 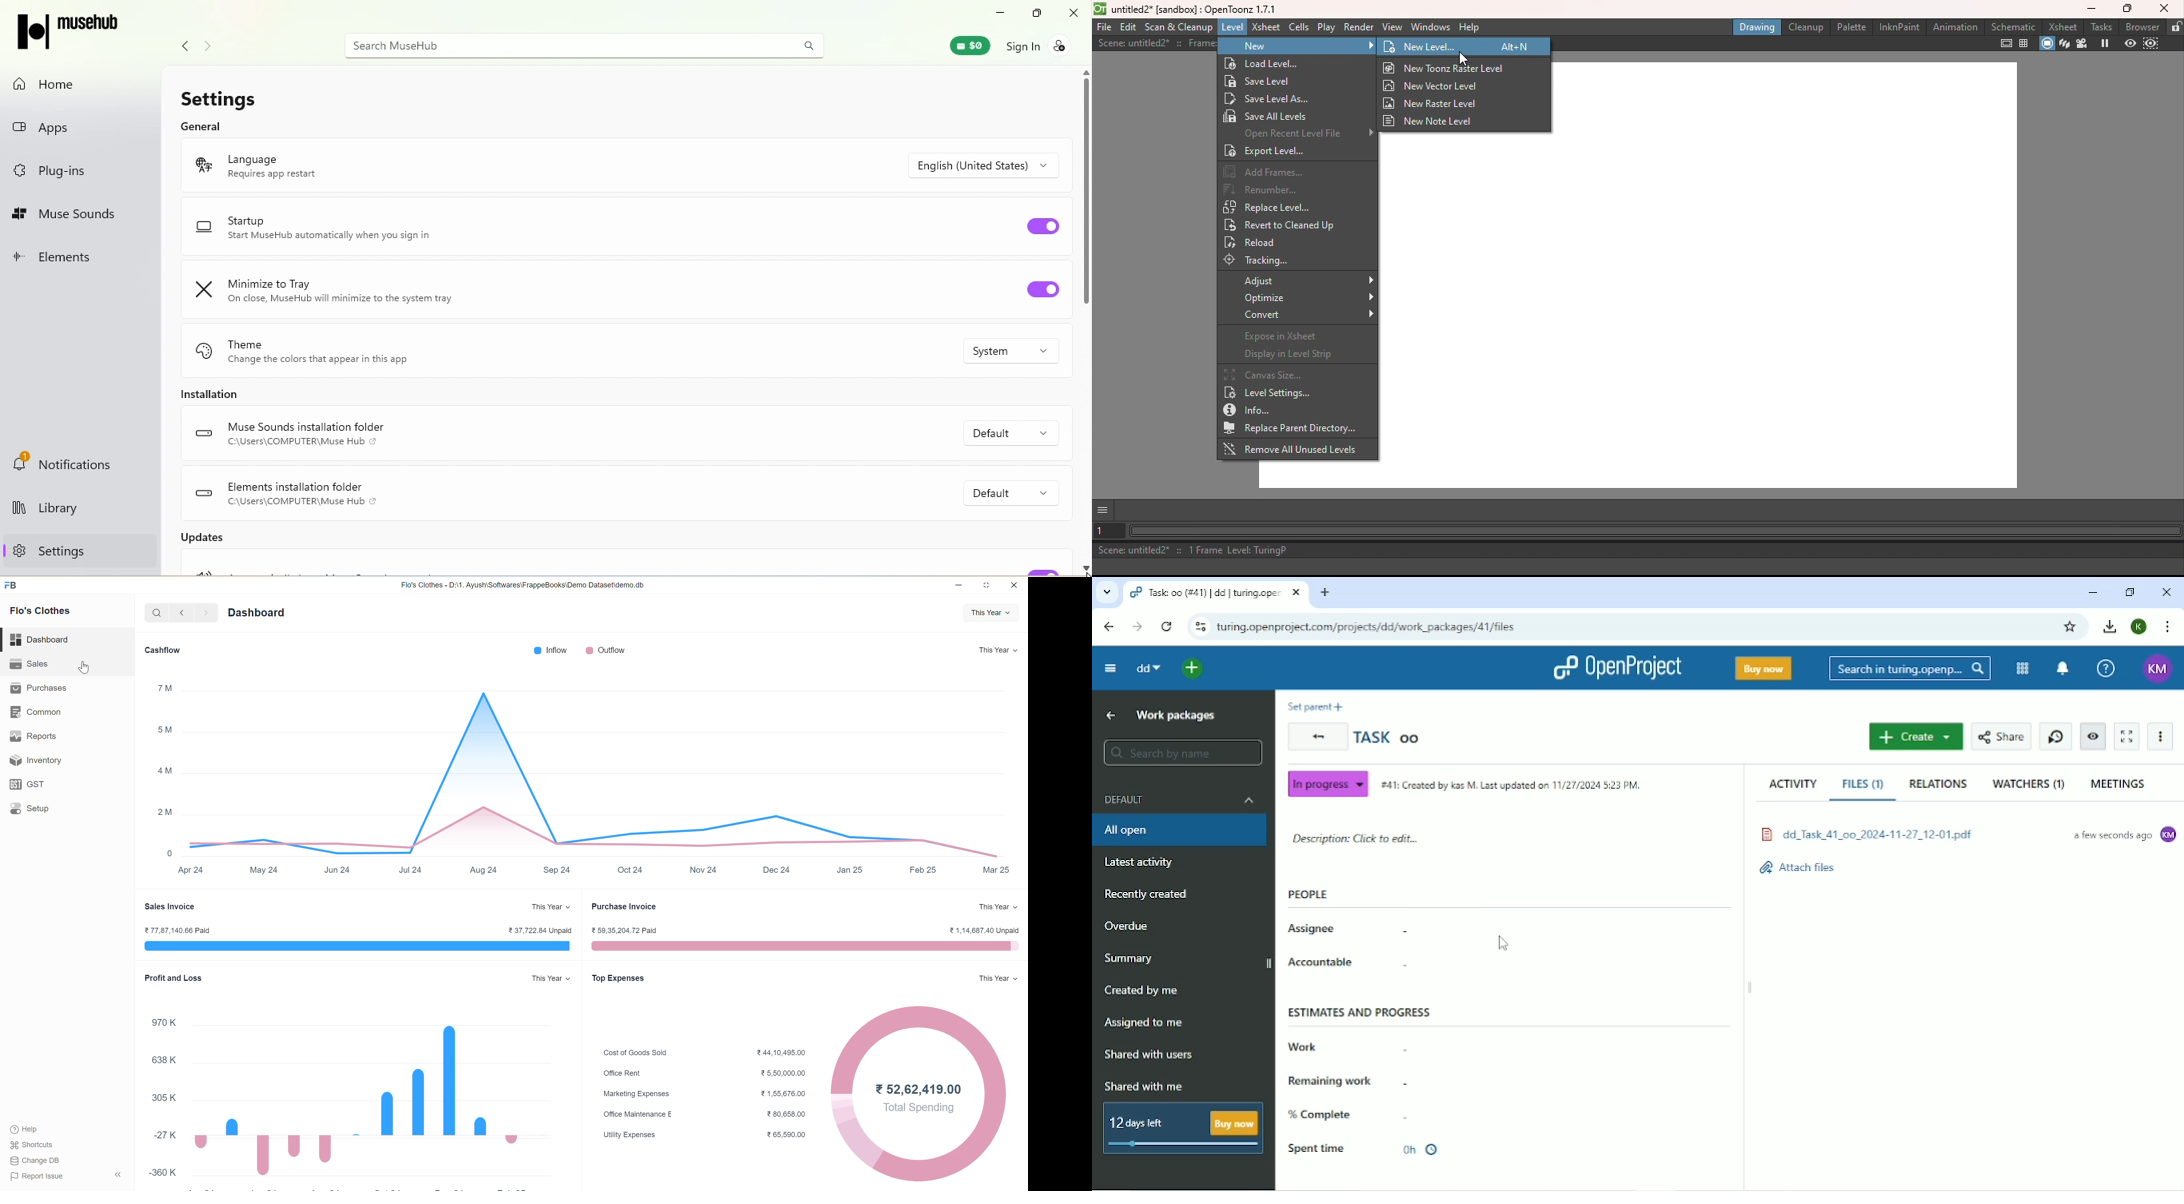 I want to click on 7 37.722.84 Unpaid, so click(x=542, y=930).